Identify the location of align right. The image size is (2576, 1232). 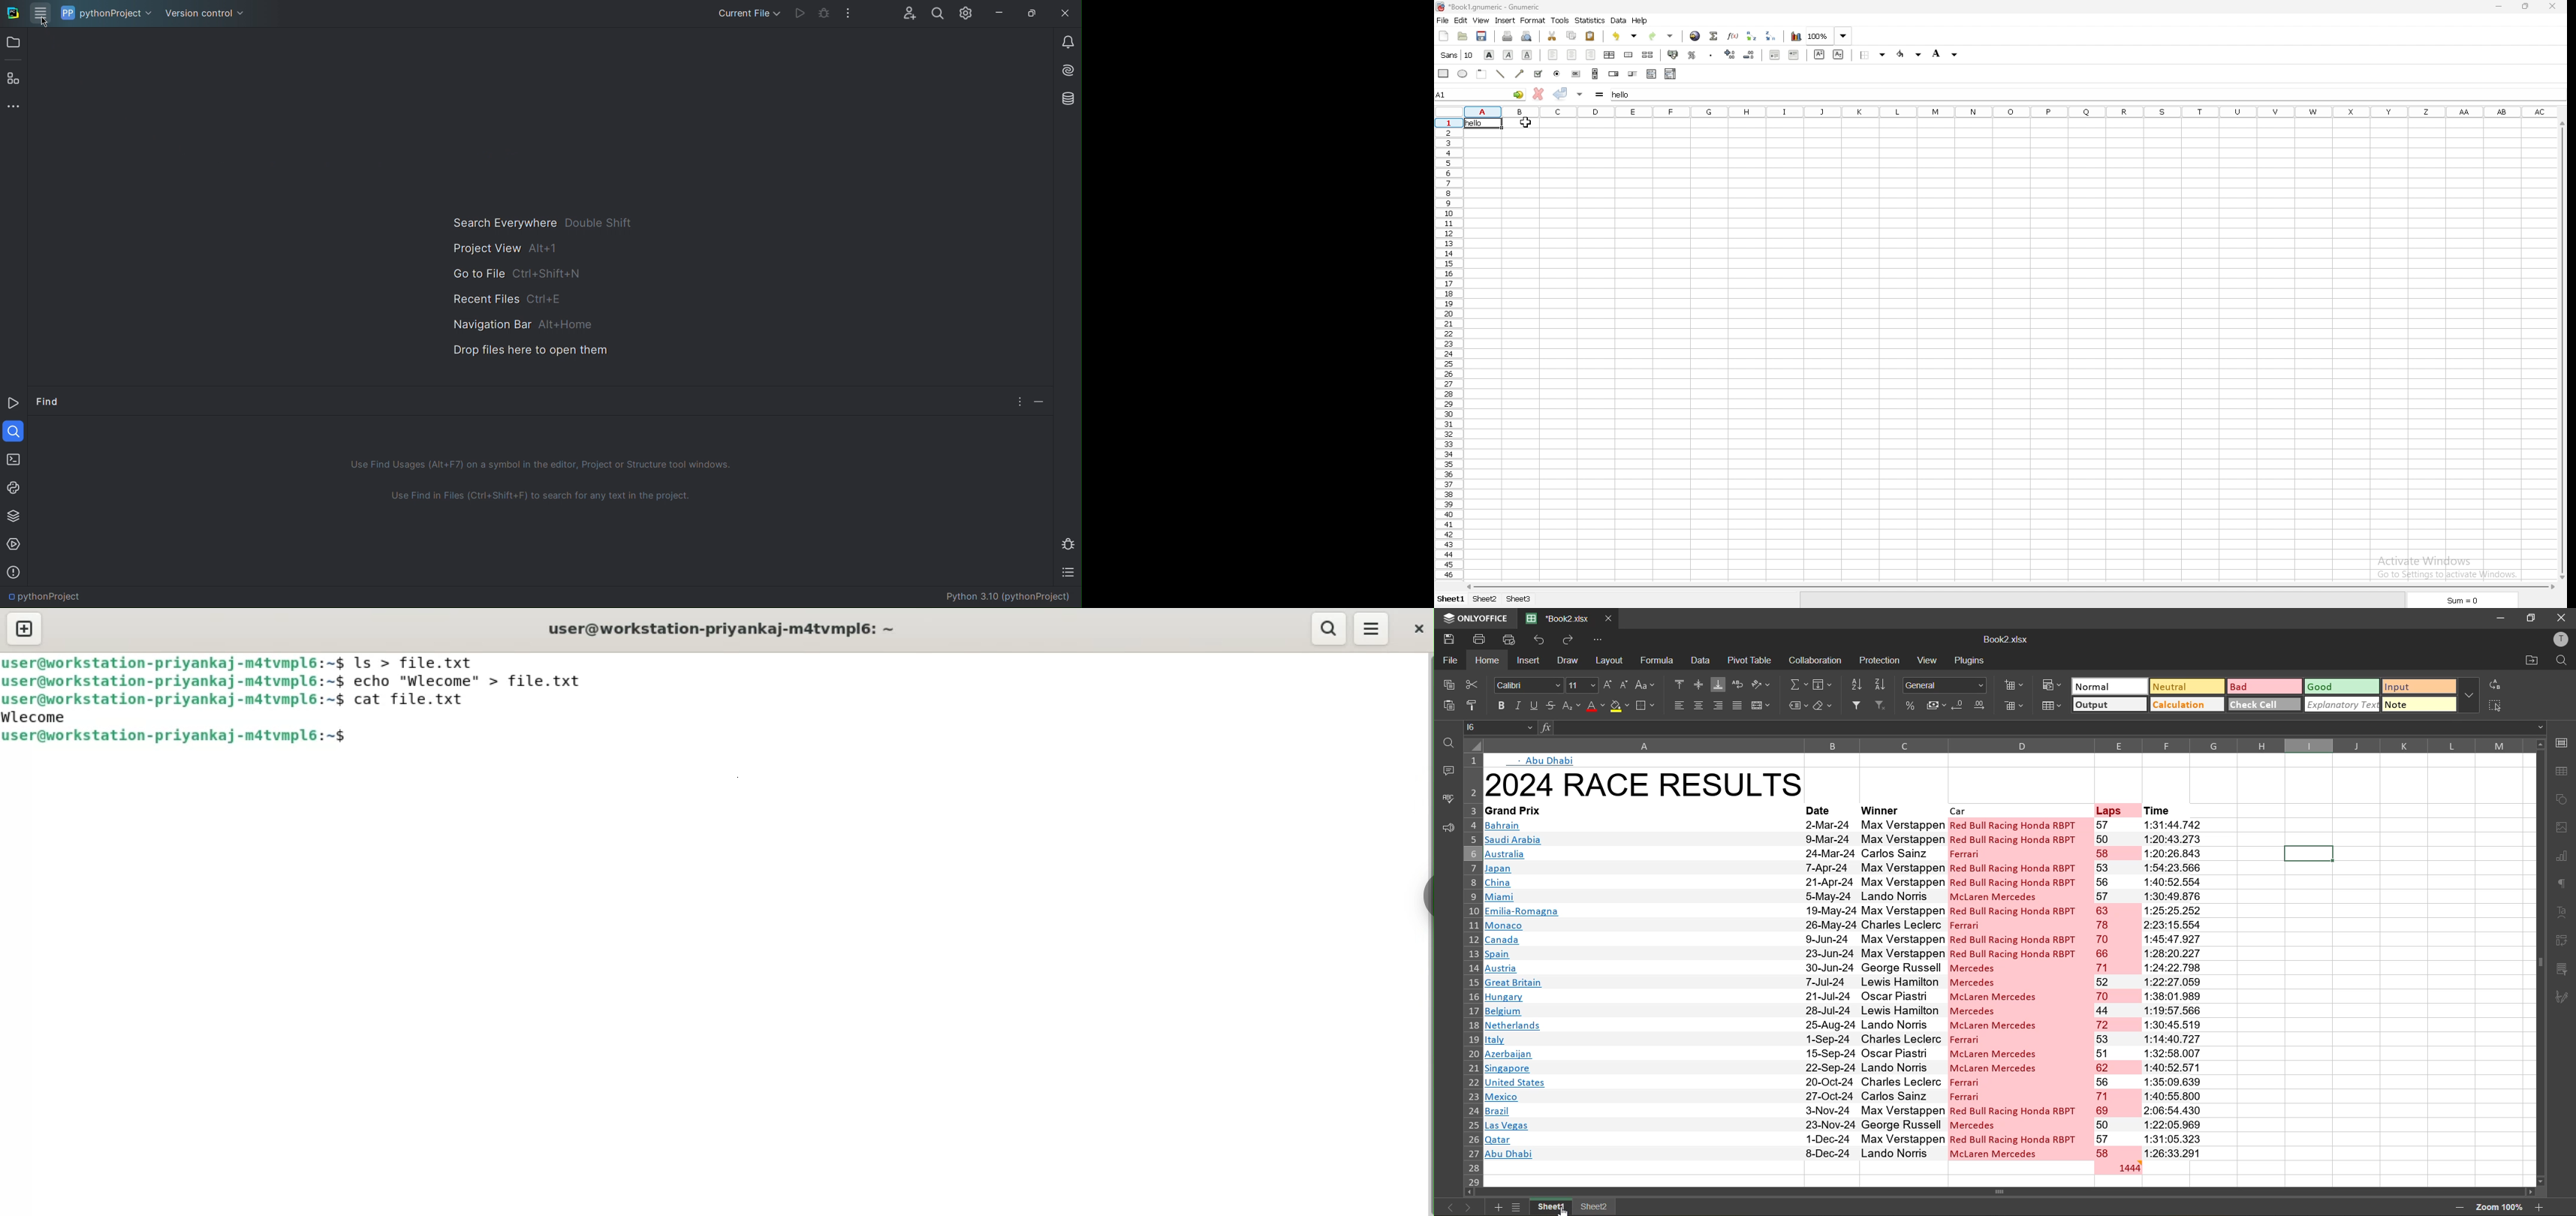
(1591, 55).